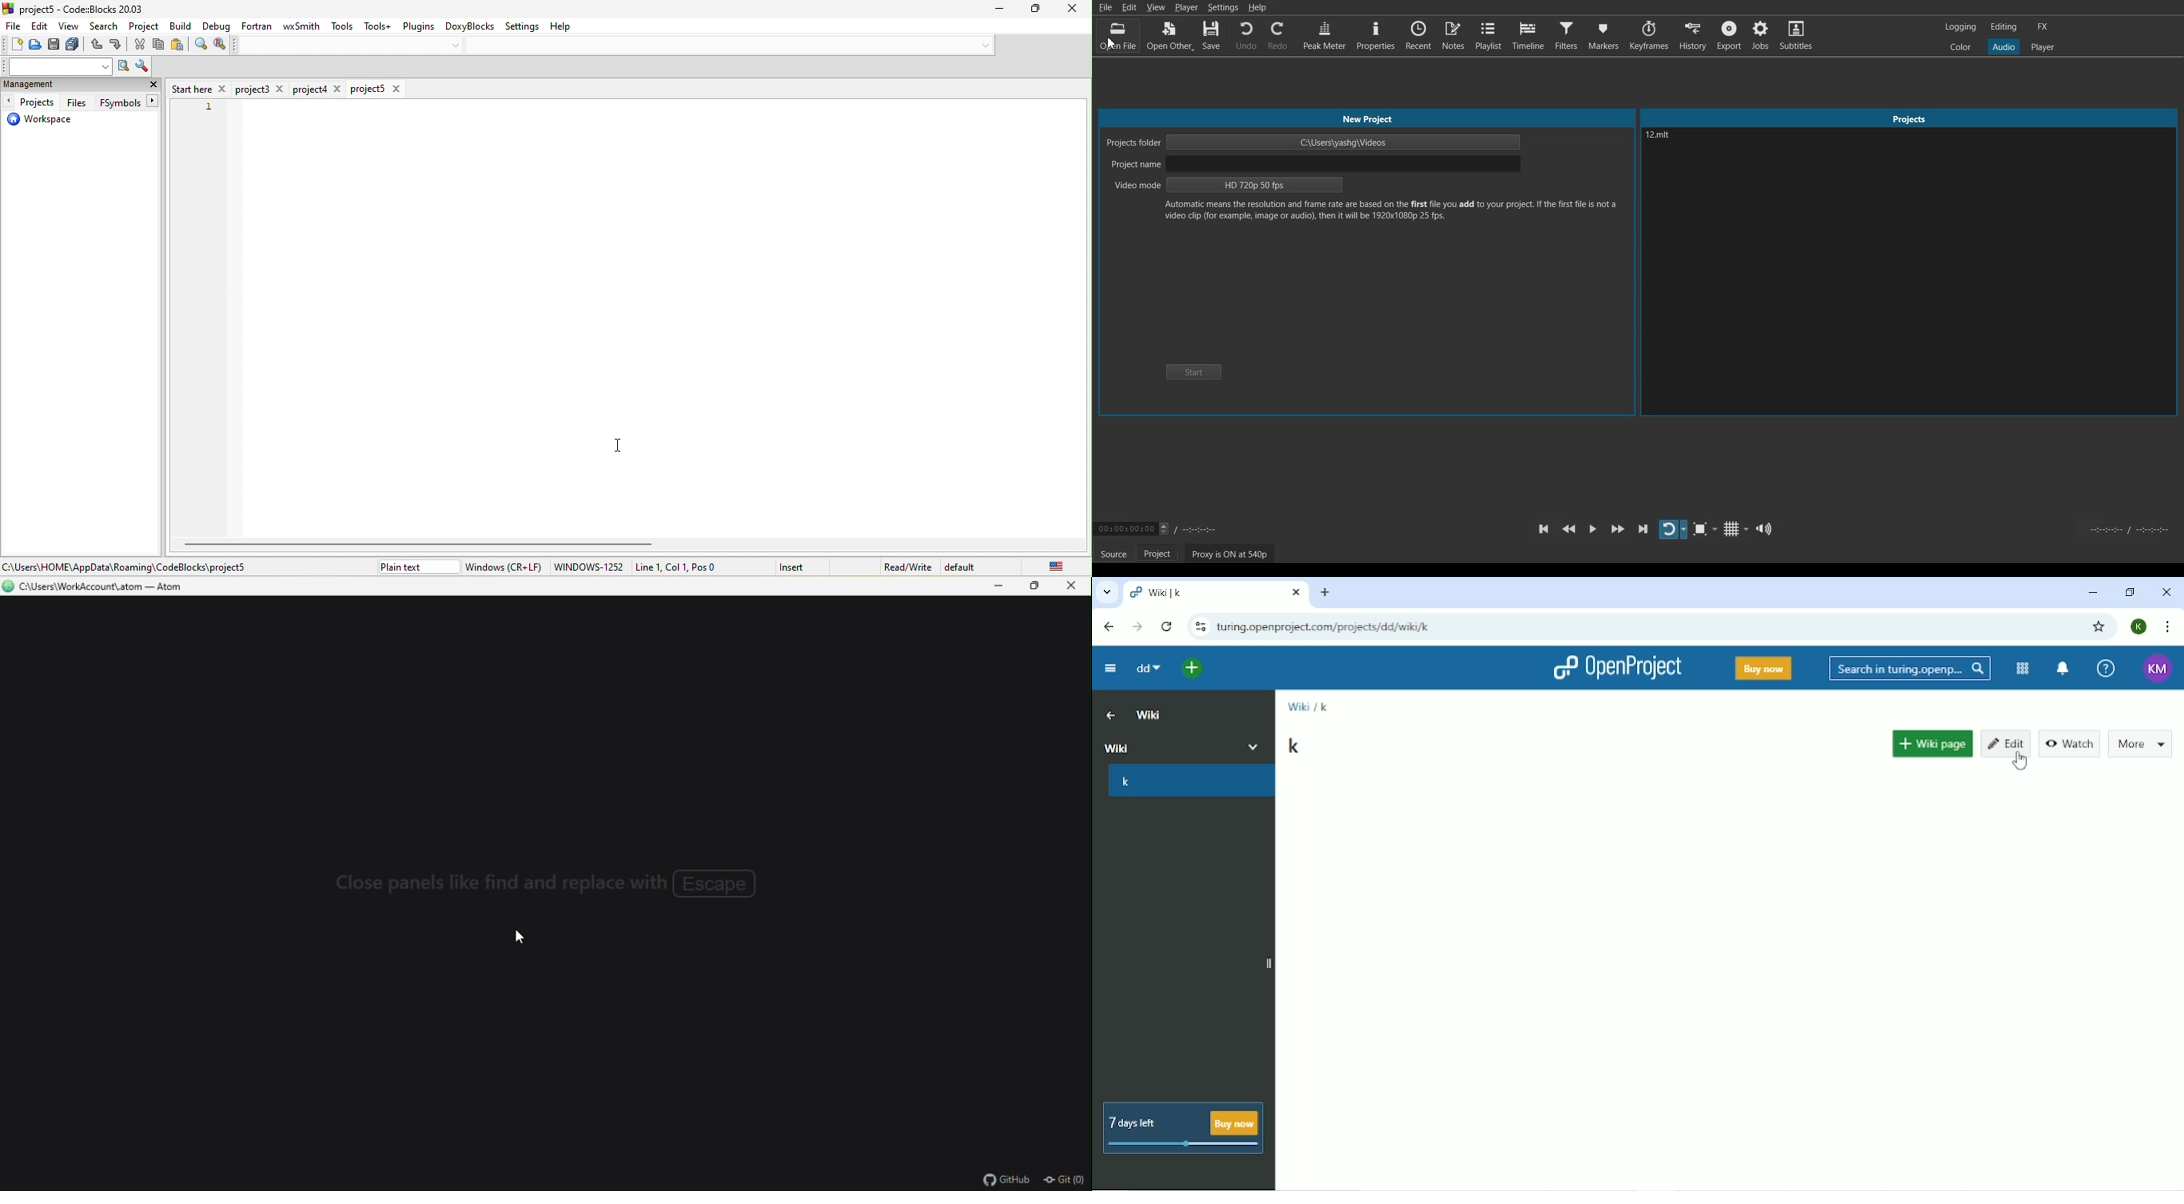 The width and height of the screenshot is (2184, 1204). What do you see at coordinates (2166, 592) in the screenshot?
I see `Close` at bounding box center [2166, 592].